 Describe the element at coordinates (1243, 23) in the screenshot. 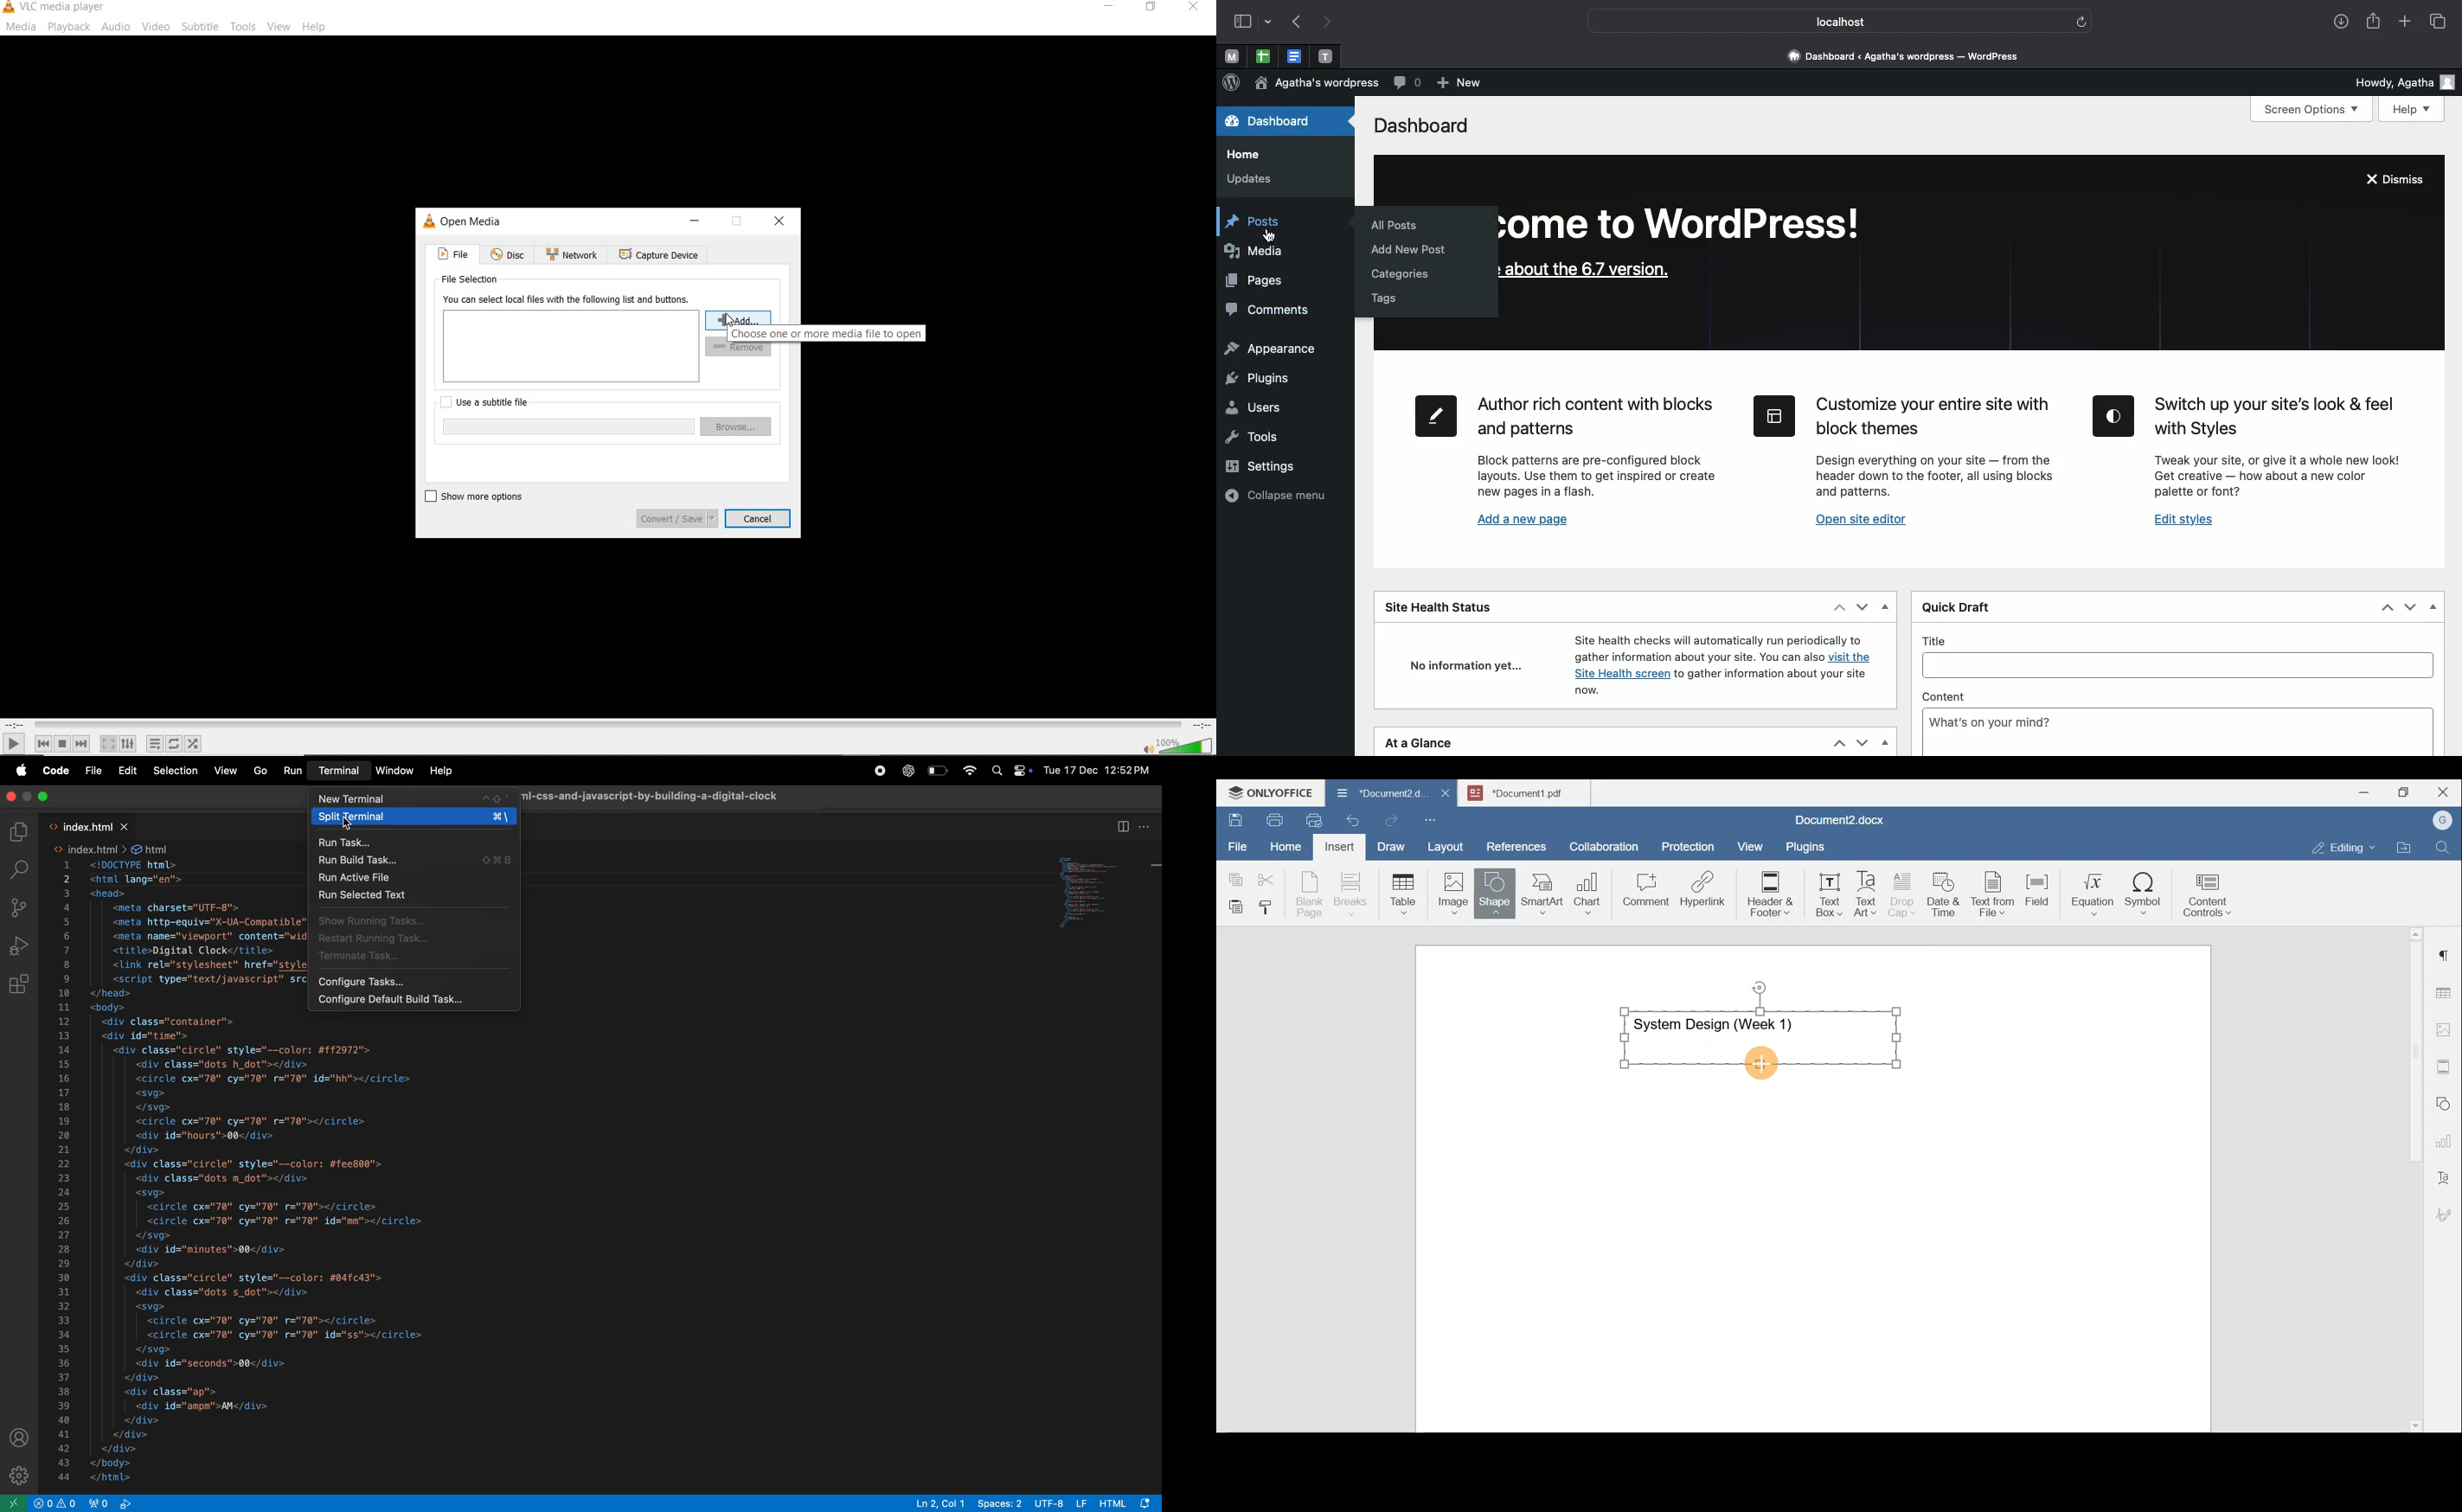

I see `Sidebare` at that location.